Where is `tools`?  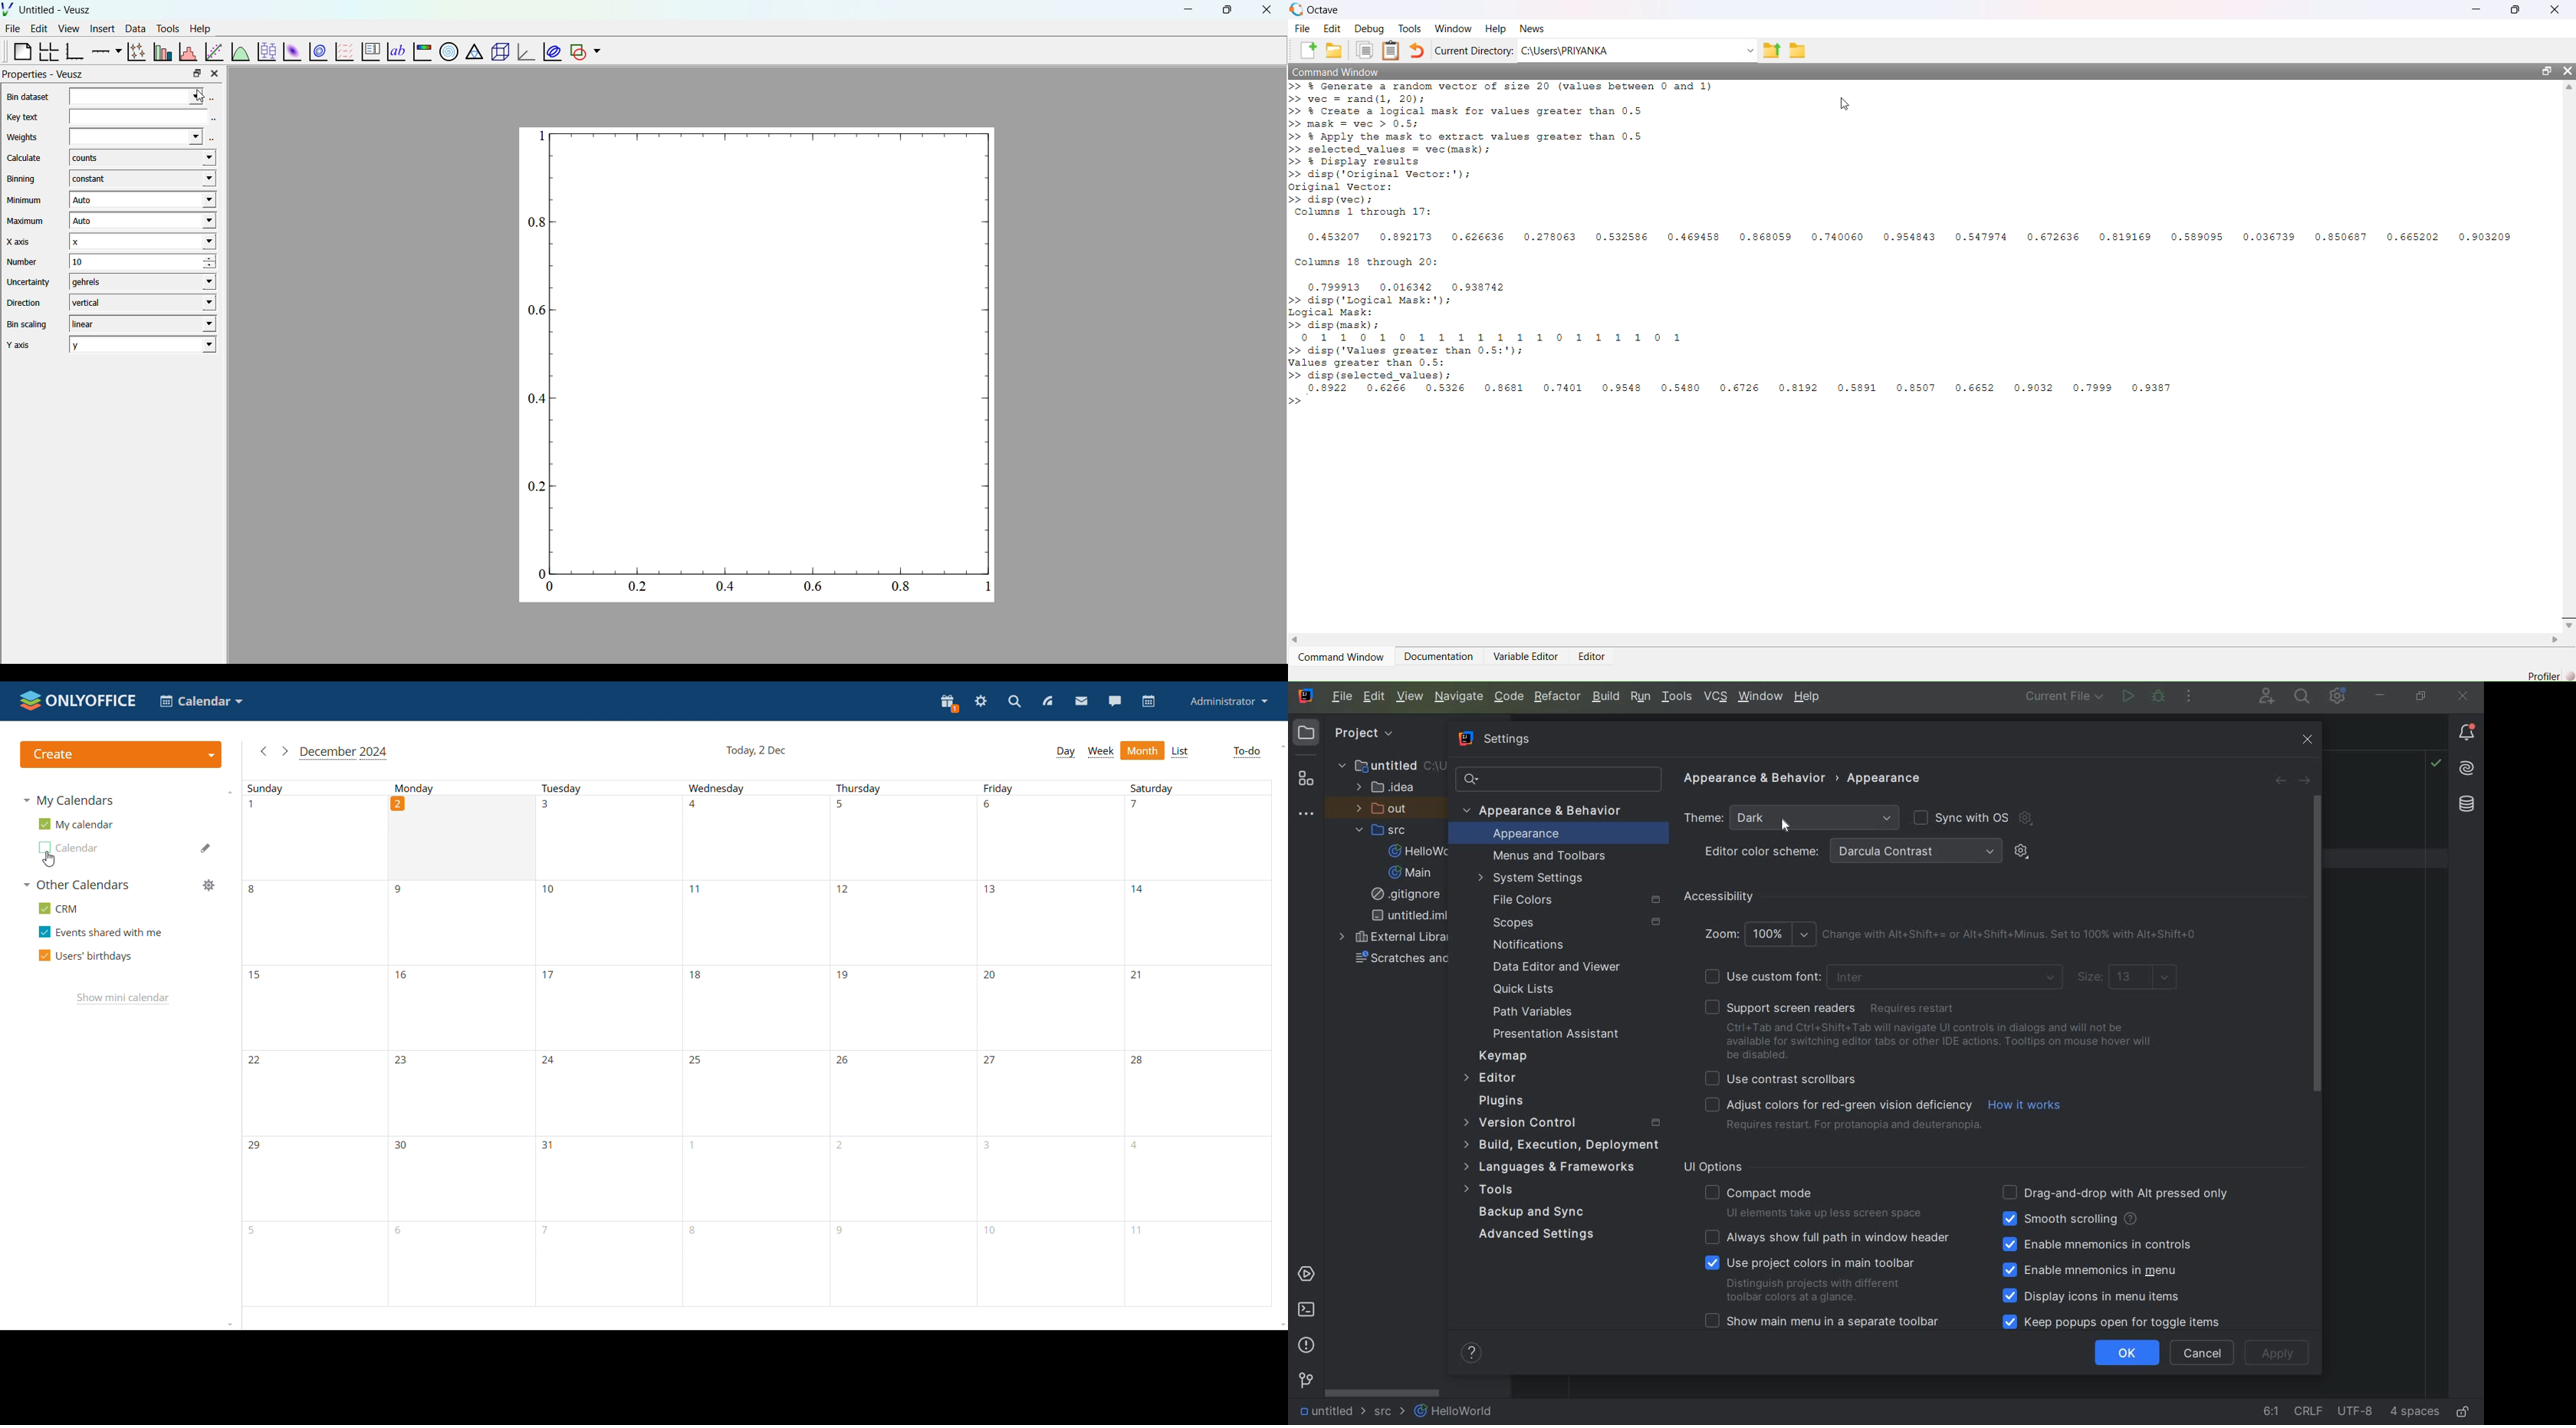 tools is located at coordinates (166, 28).